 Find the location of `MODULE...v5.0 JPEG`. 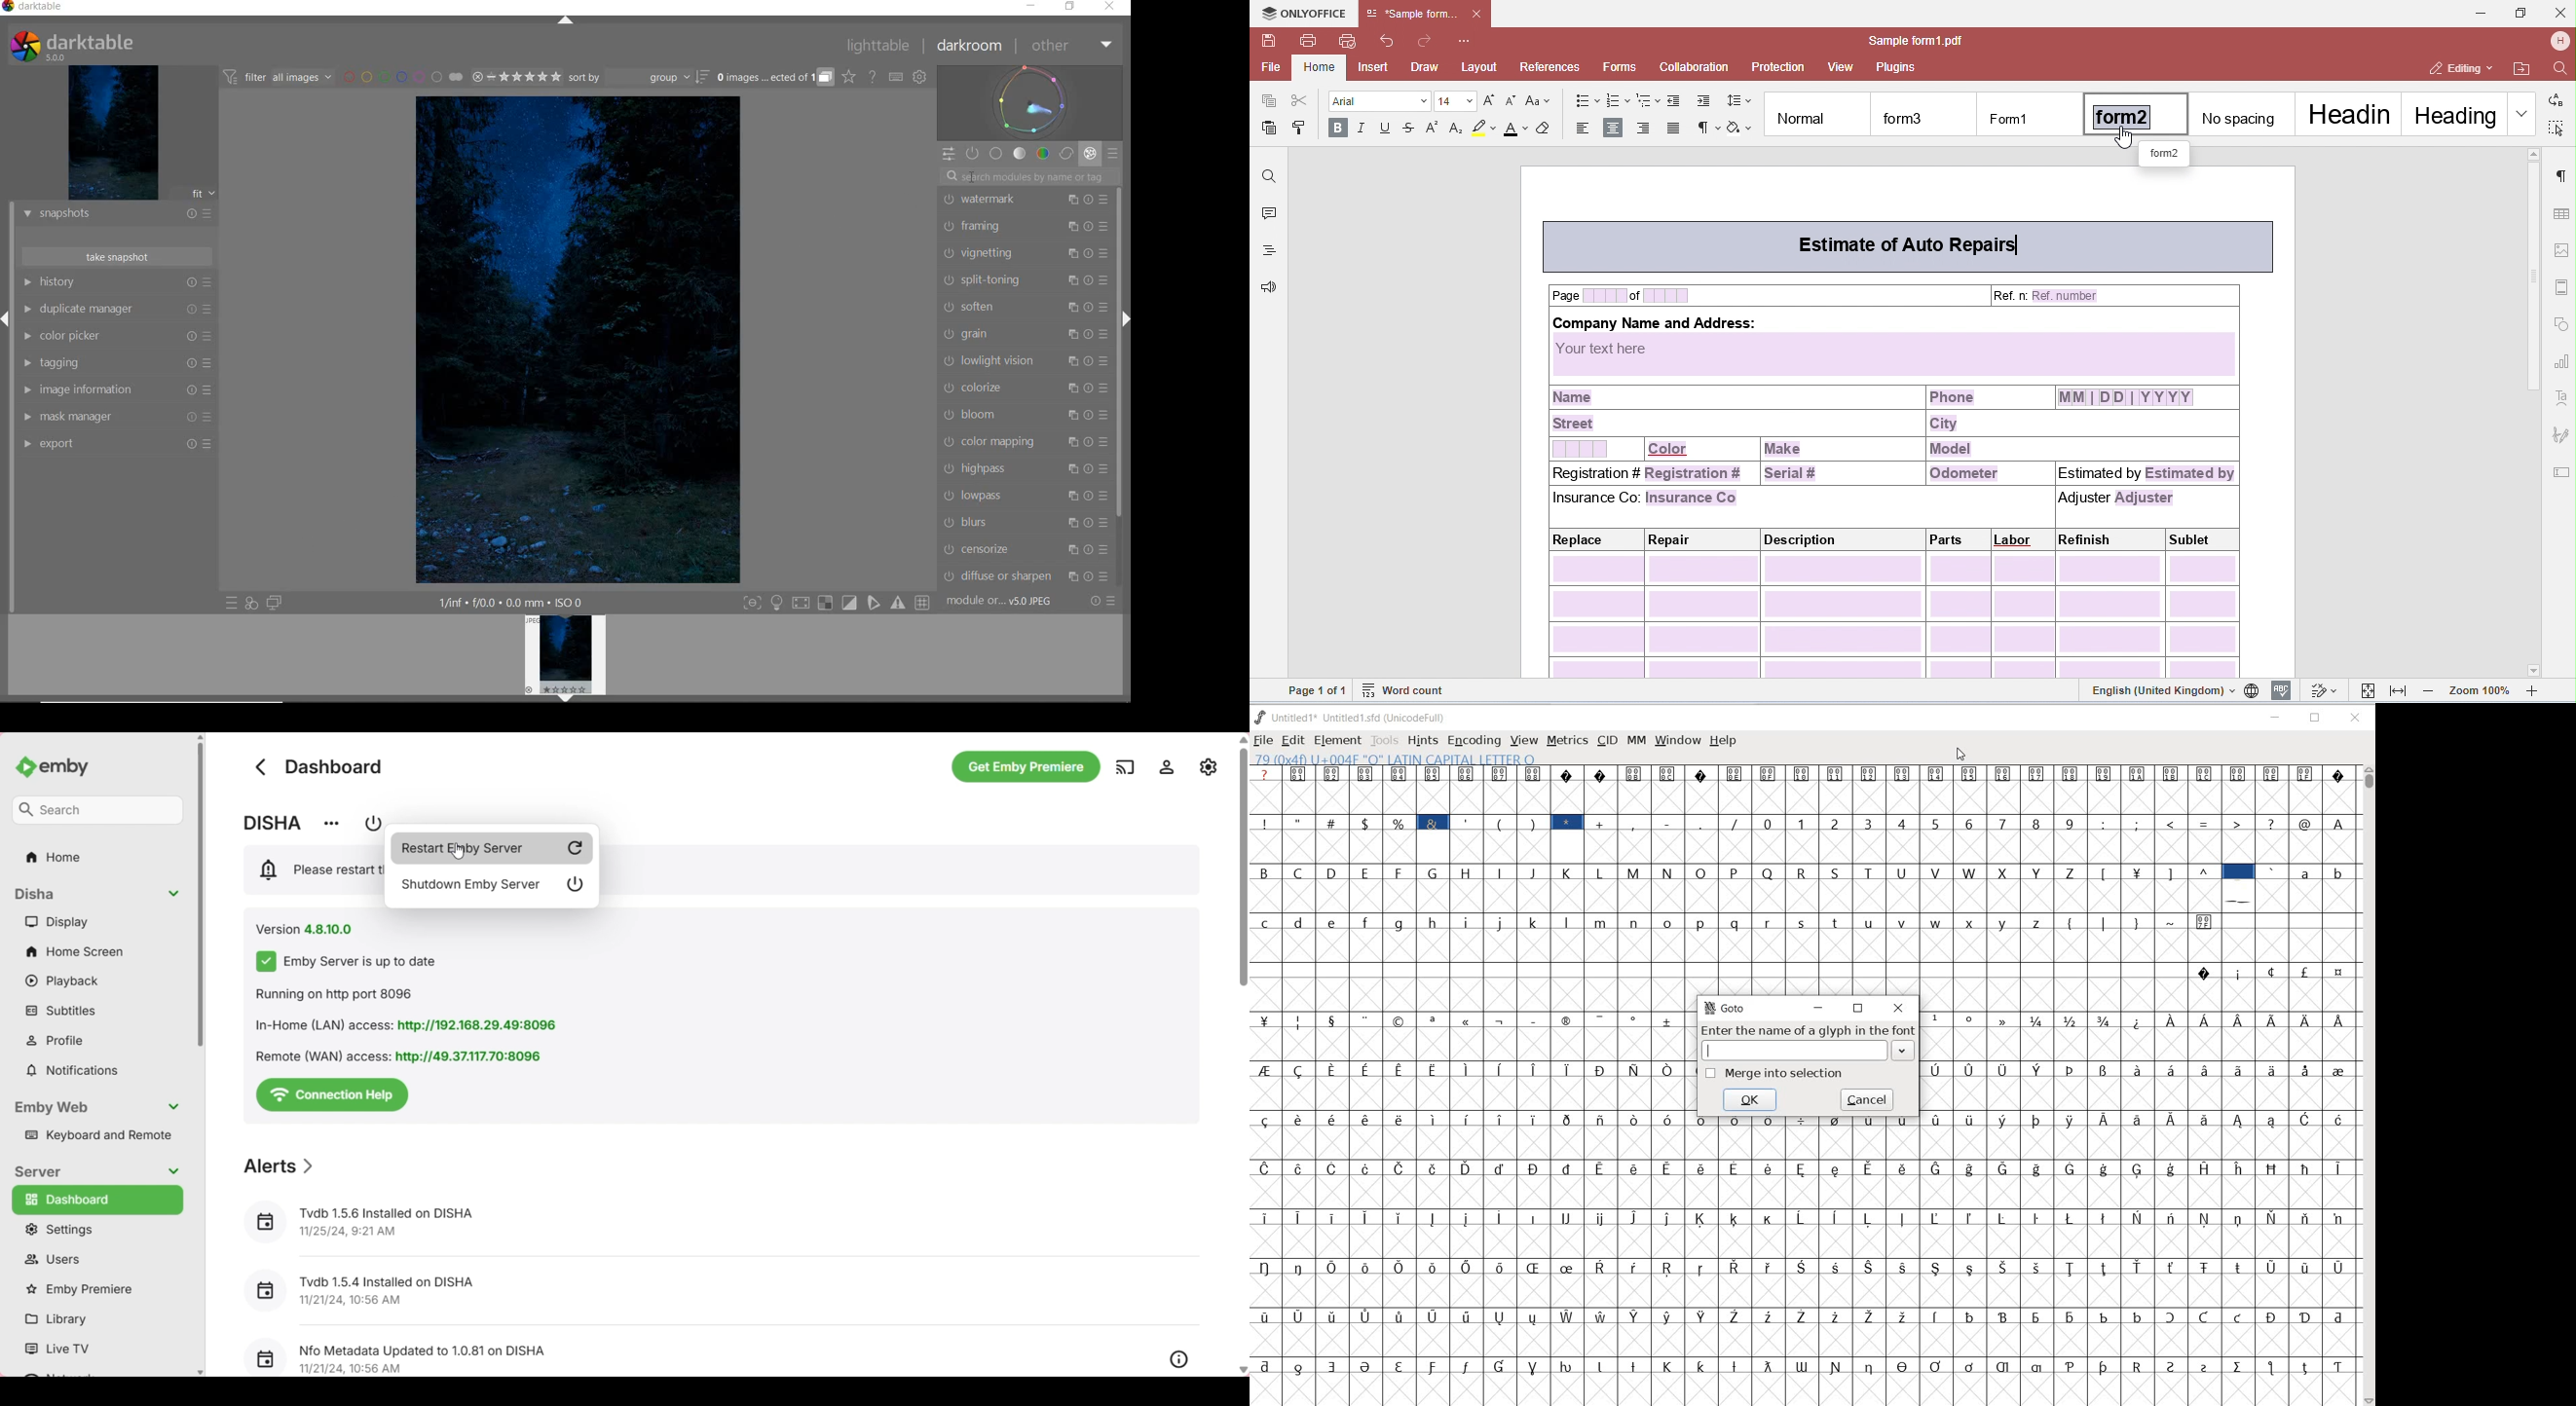

MODULE...v5.0 JPEG is located at coordinates (1000, 603).